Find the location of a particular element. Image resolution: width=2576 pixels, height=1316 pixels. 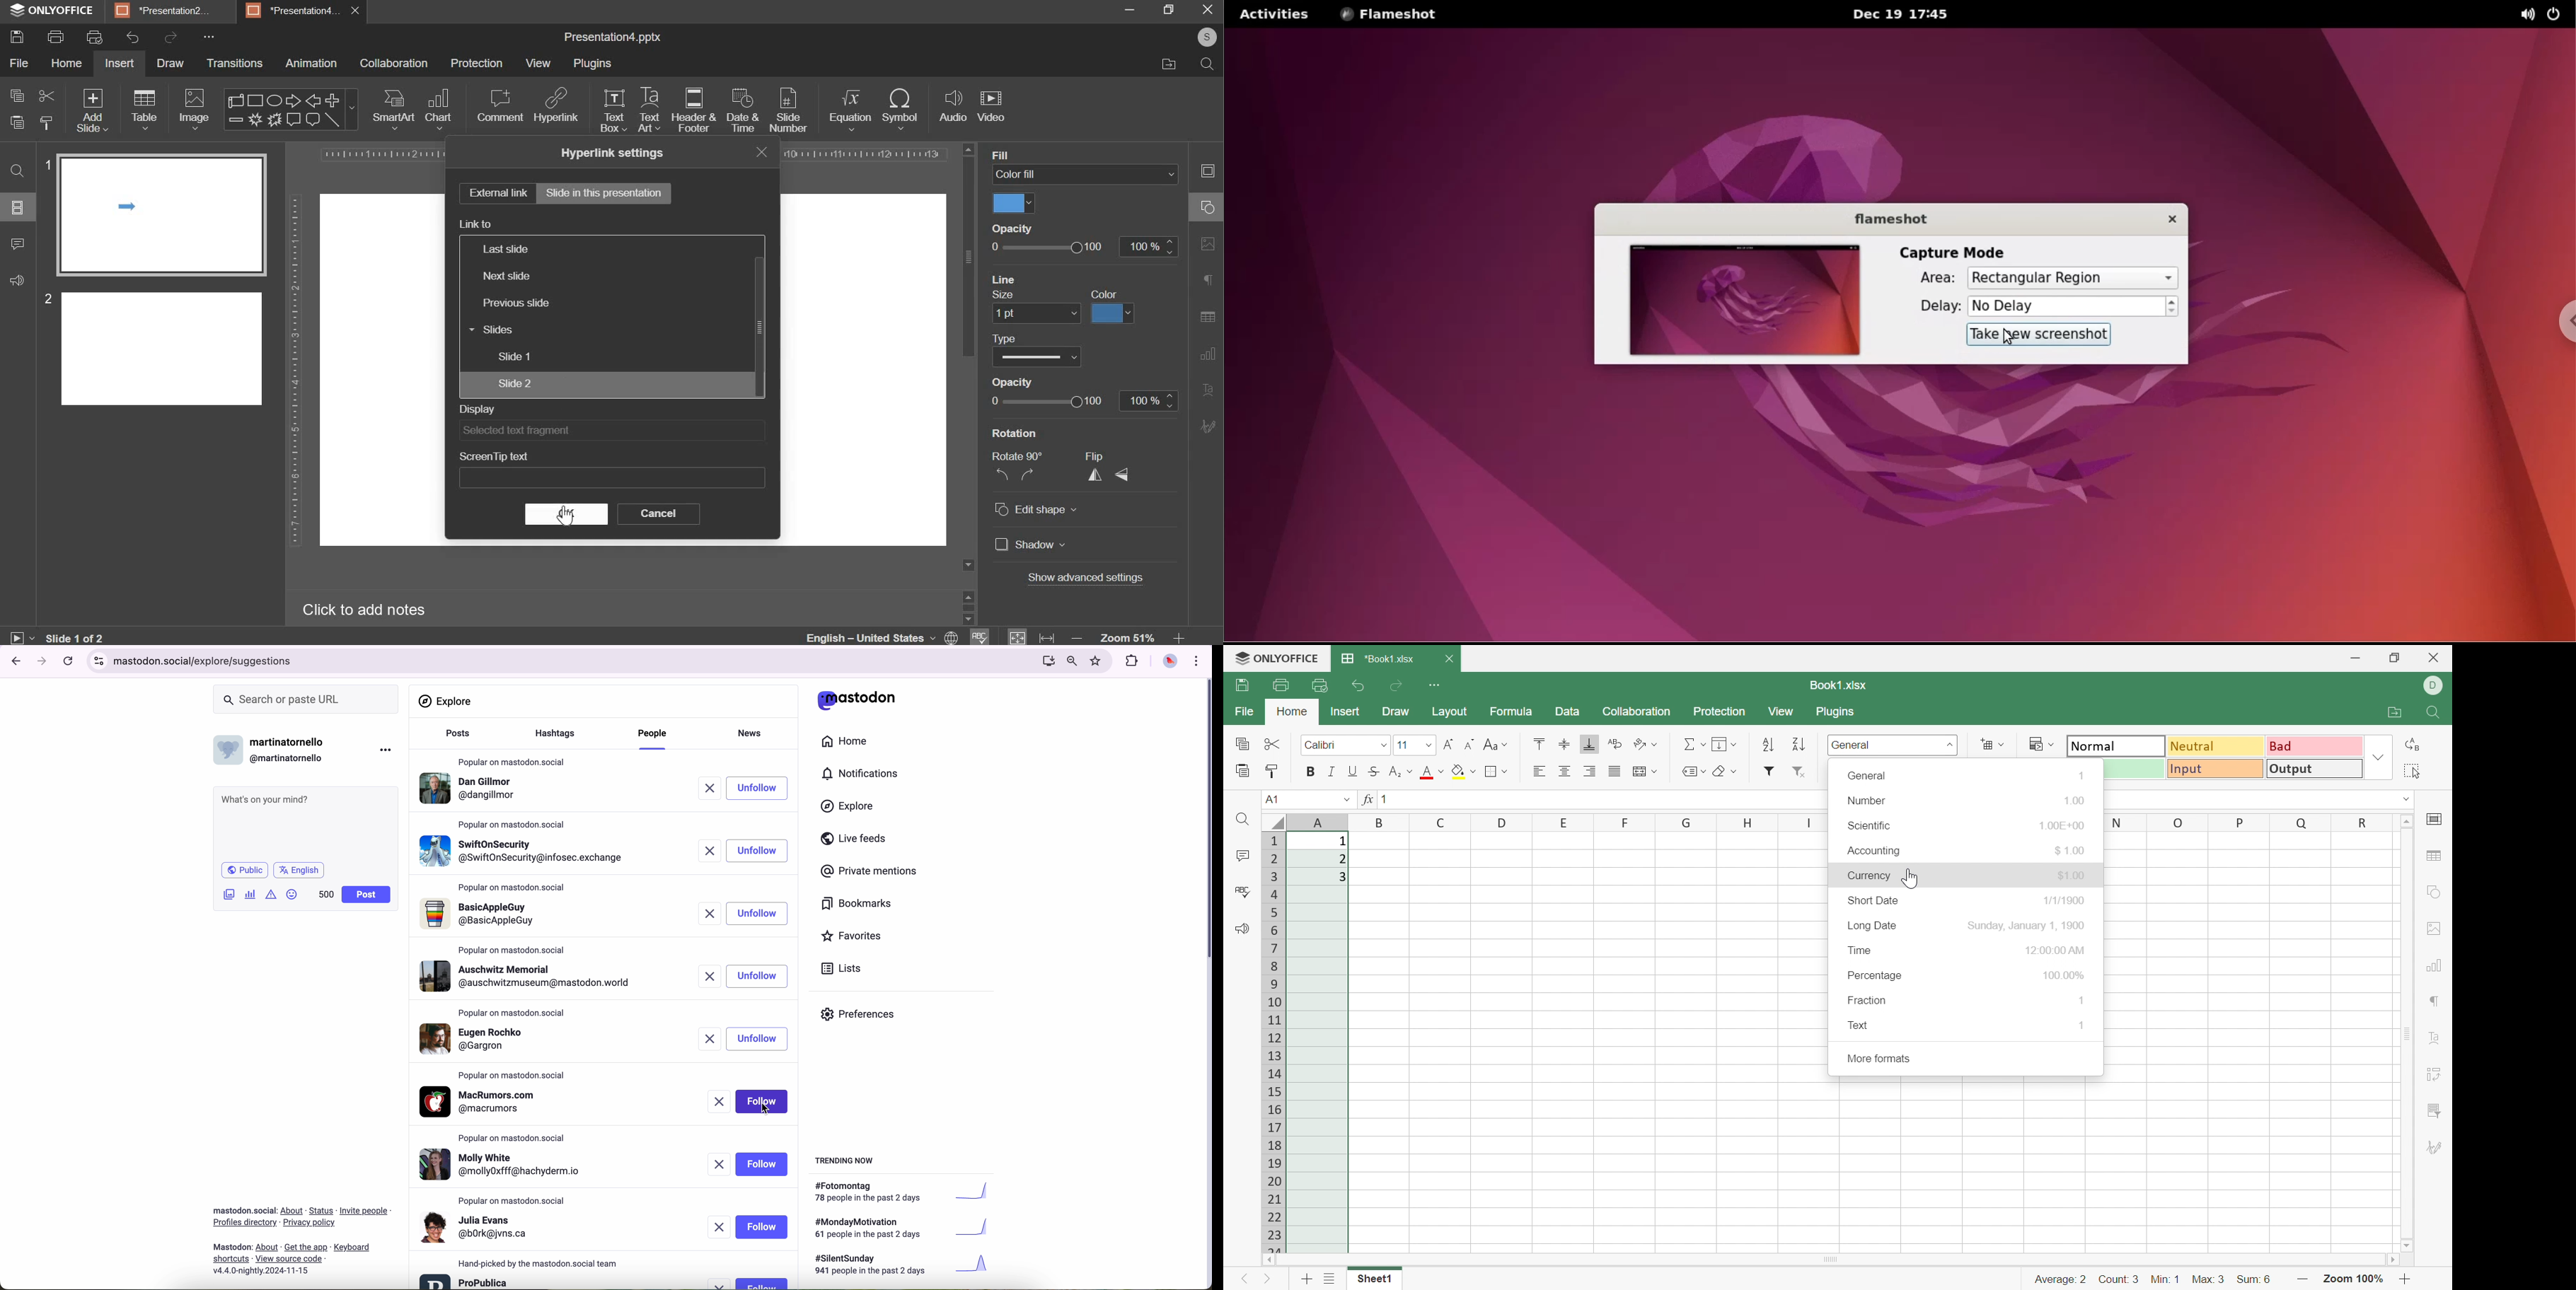

Find is located at coordinates (1242, 819).